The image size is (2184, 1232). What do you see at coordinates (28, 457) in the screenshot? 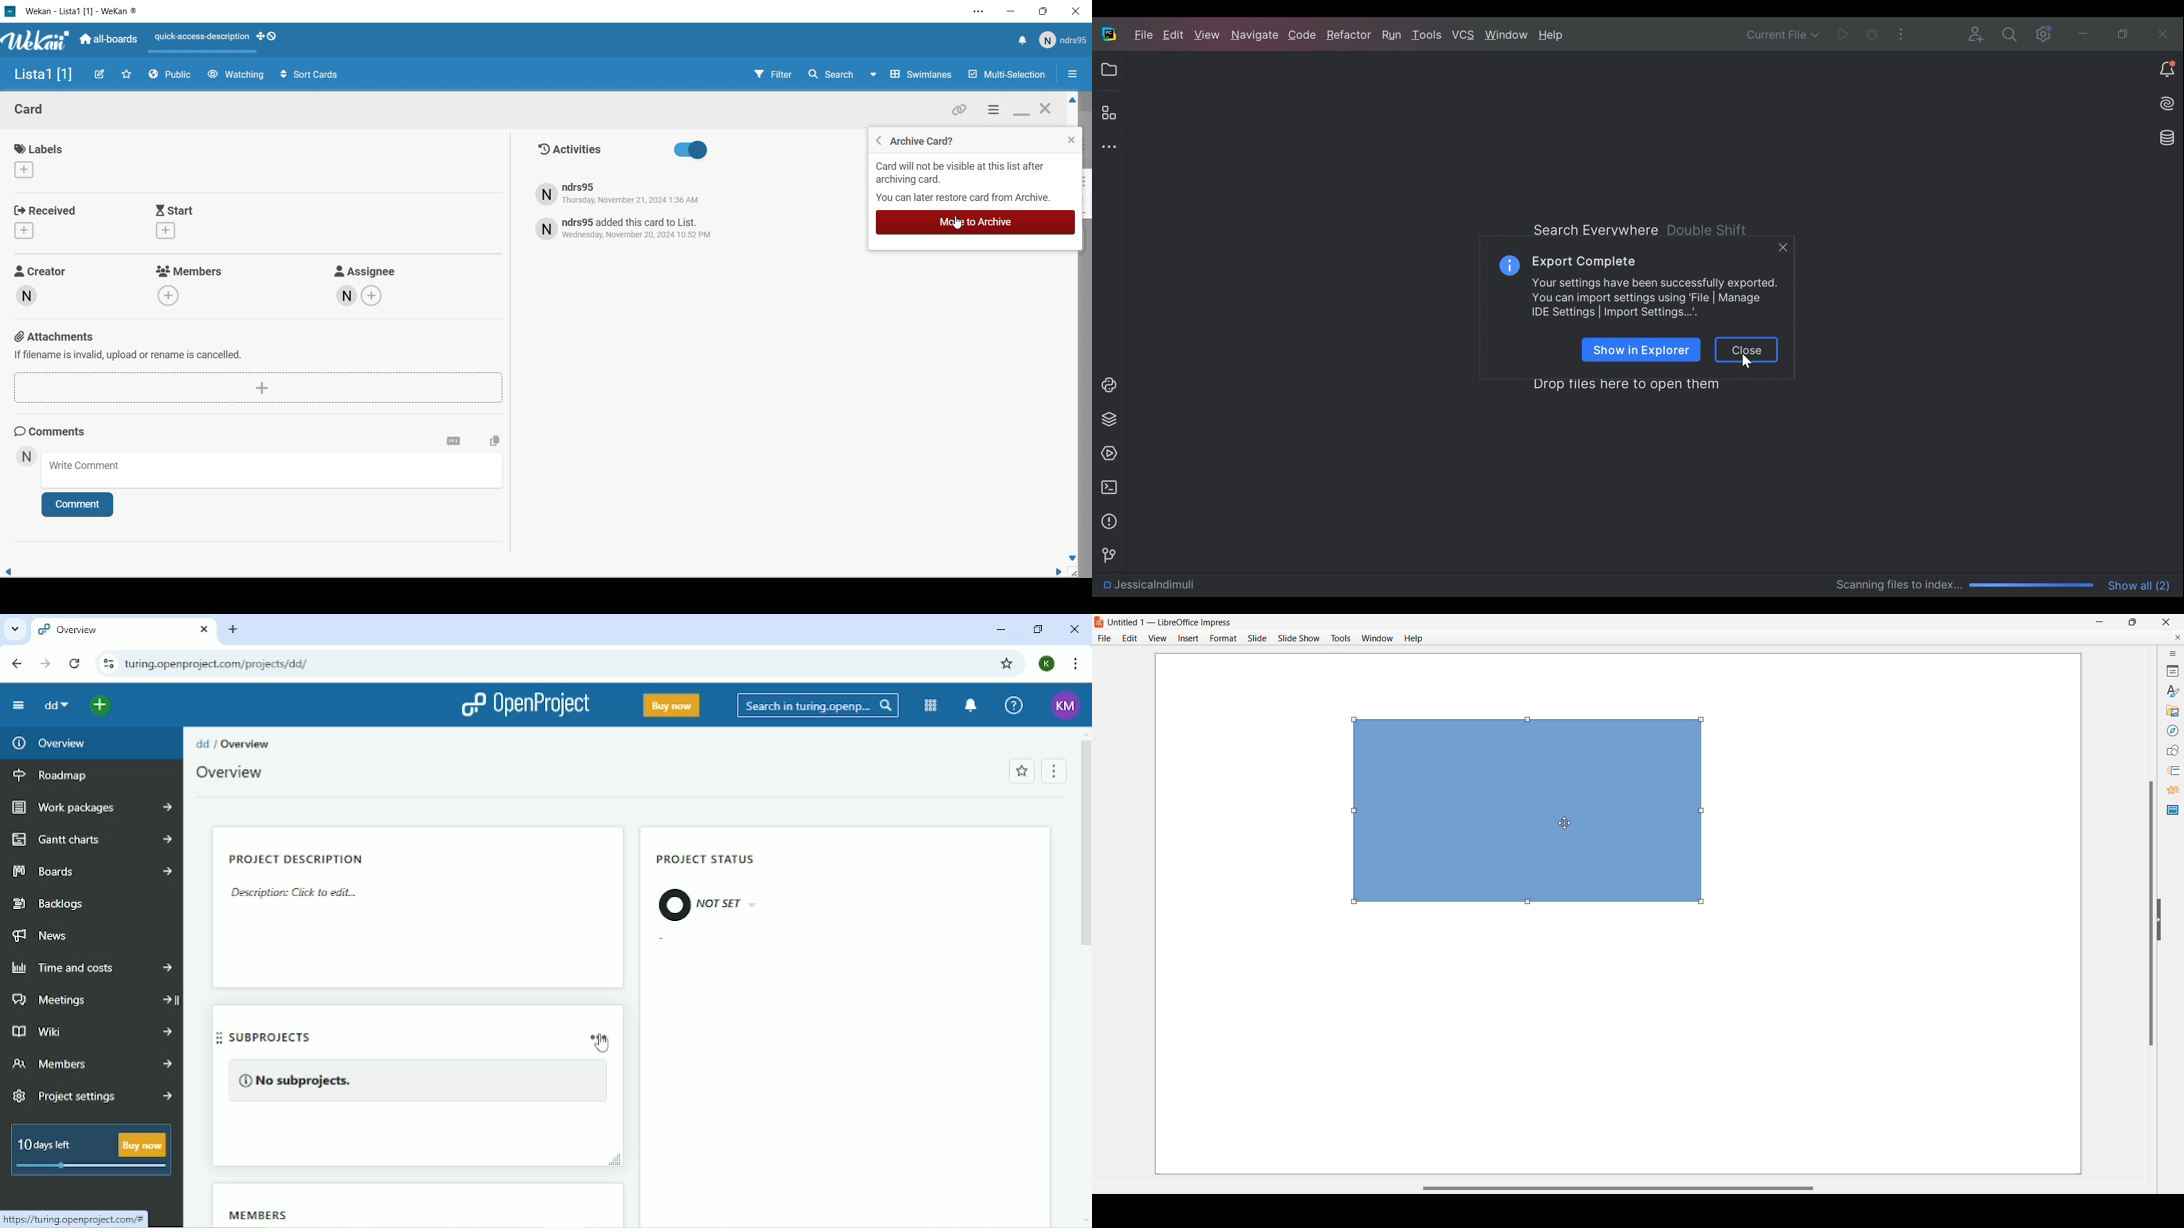
I see `User` at bounding box center [28, 457].